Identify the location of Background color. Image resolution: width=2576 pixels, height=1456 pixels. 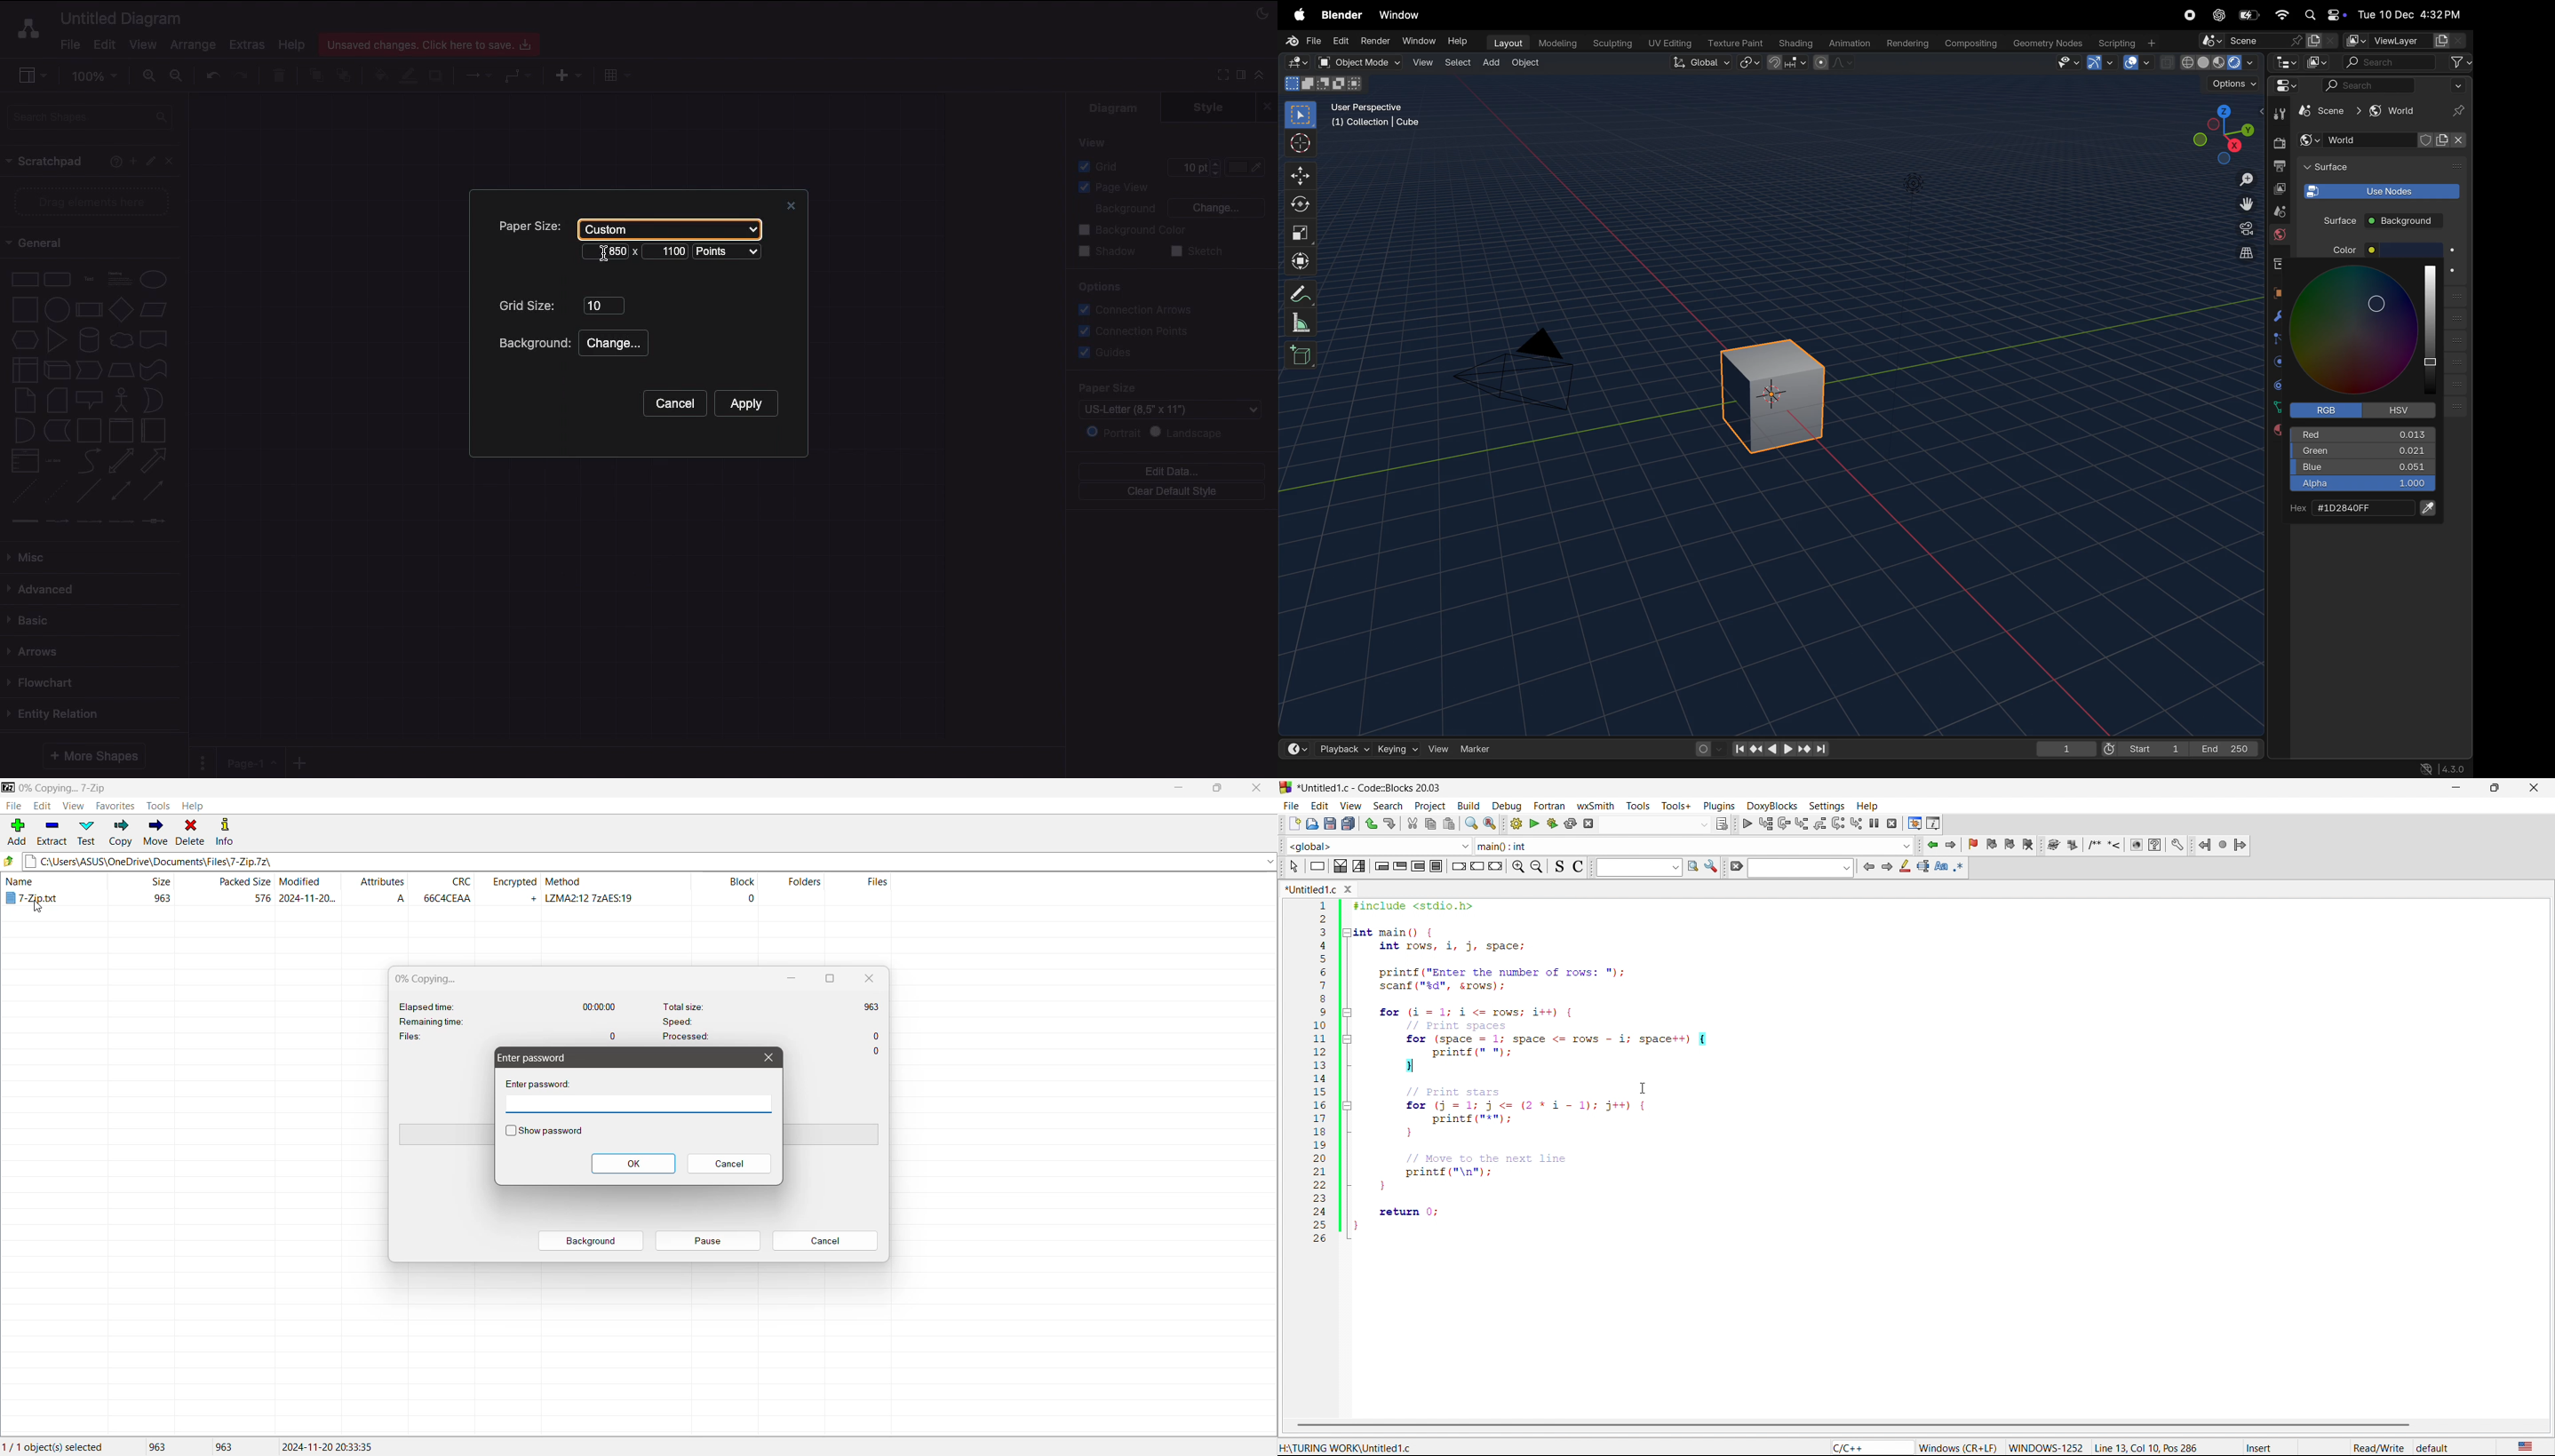
(1134, 230).